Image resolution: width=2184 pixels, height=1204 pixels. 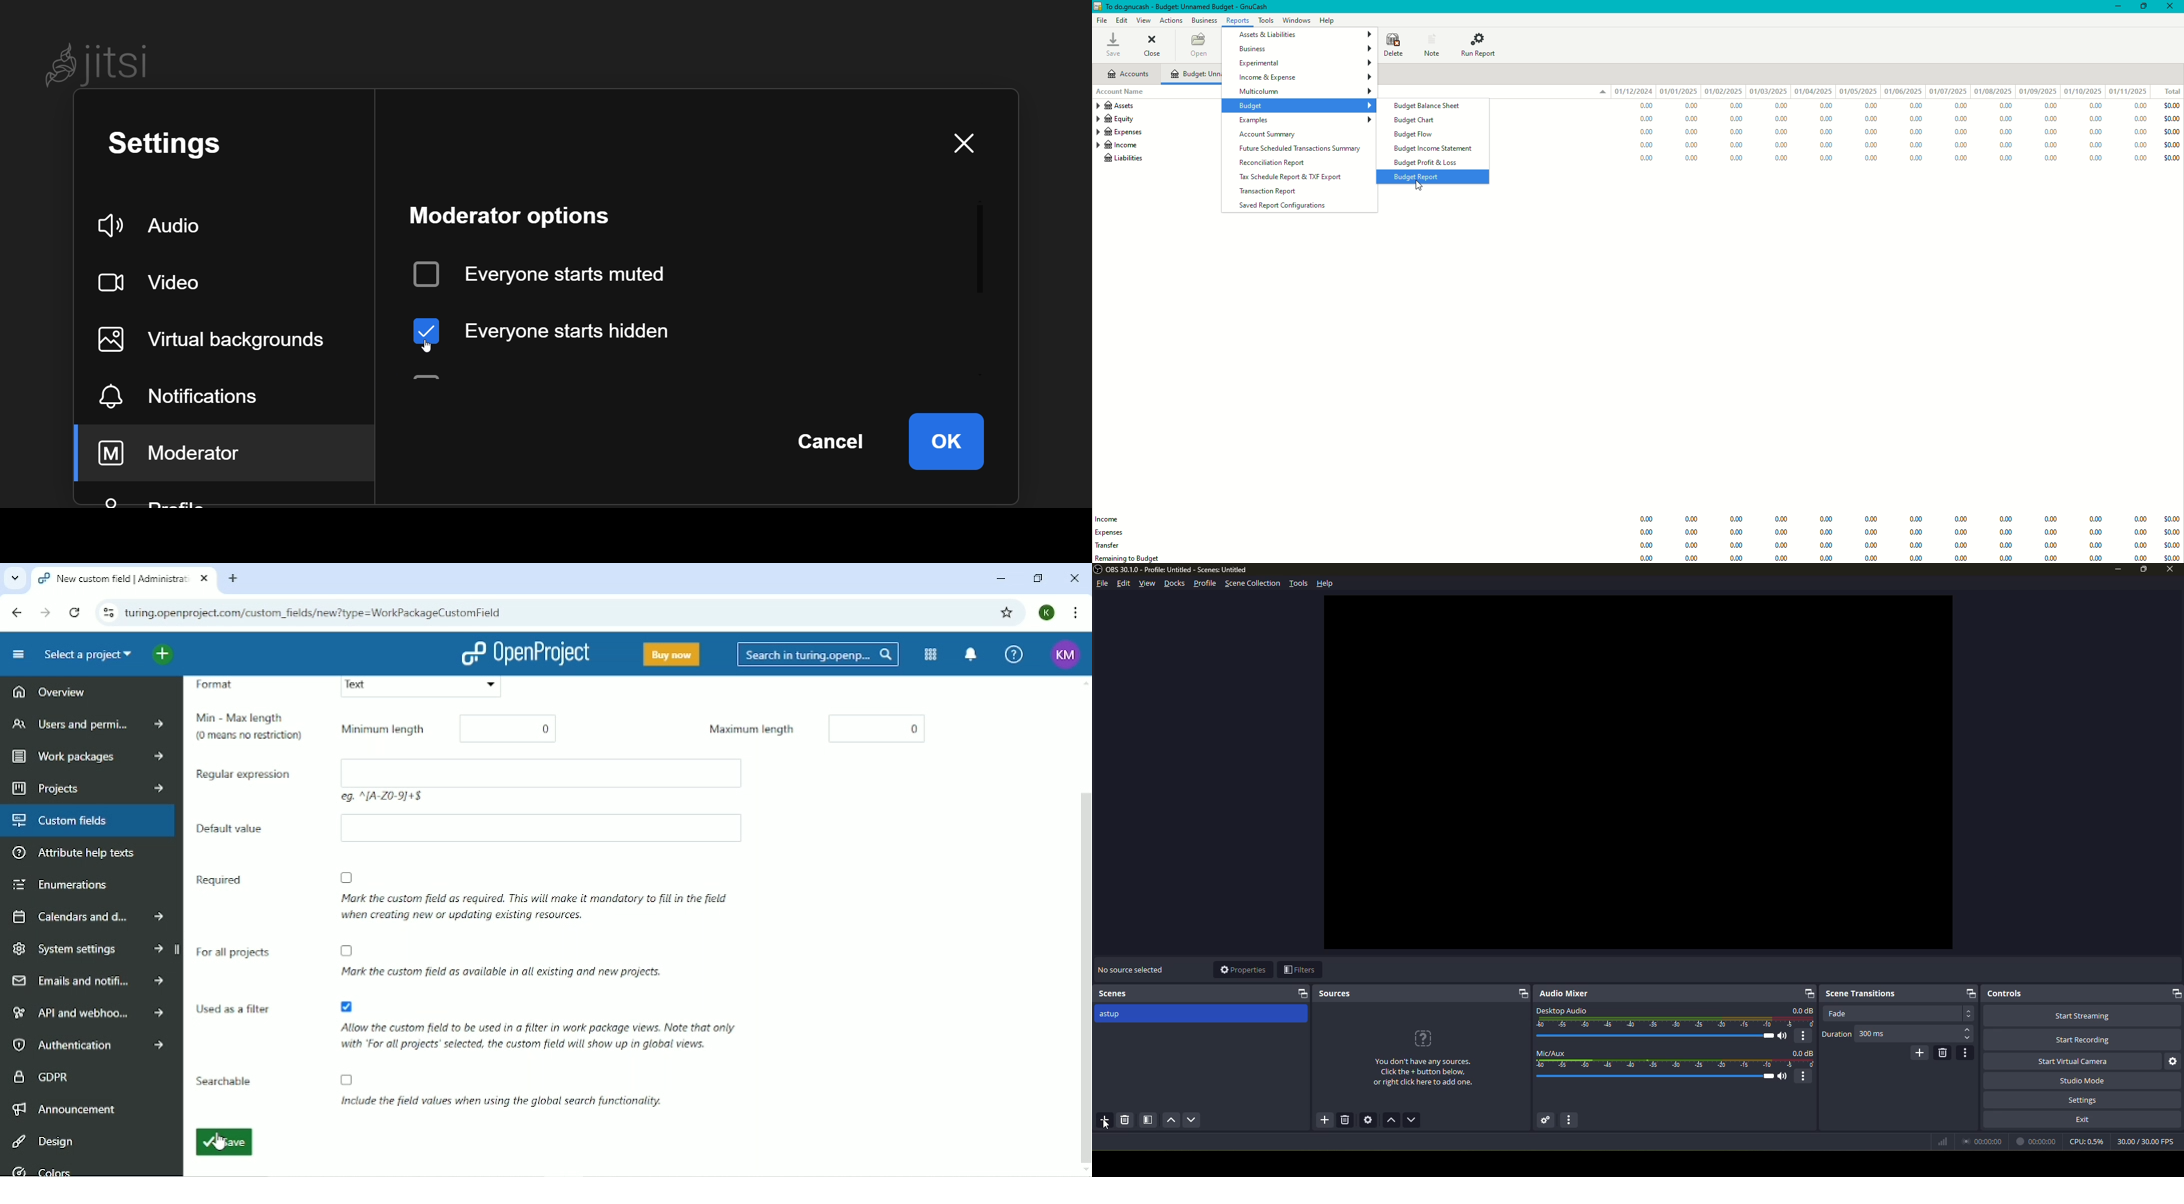 What do you see at coordinates (1872, 557) in the screenshot?
I see `0.00` at bounding box center [1872, 557].